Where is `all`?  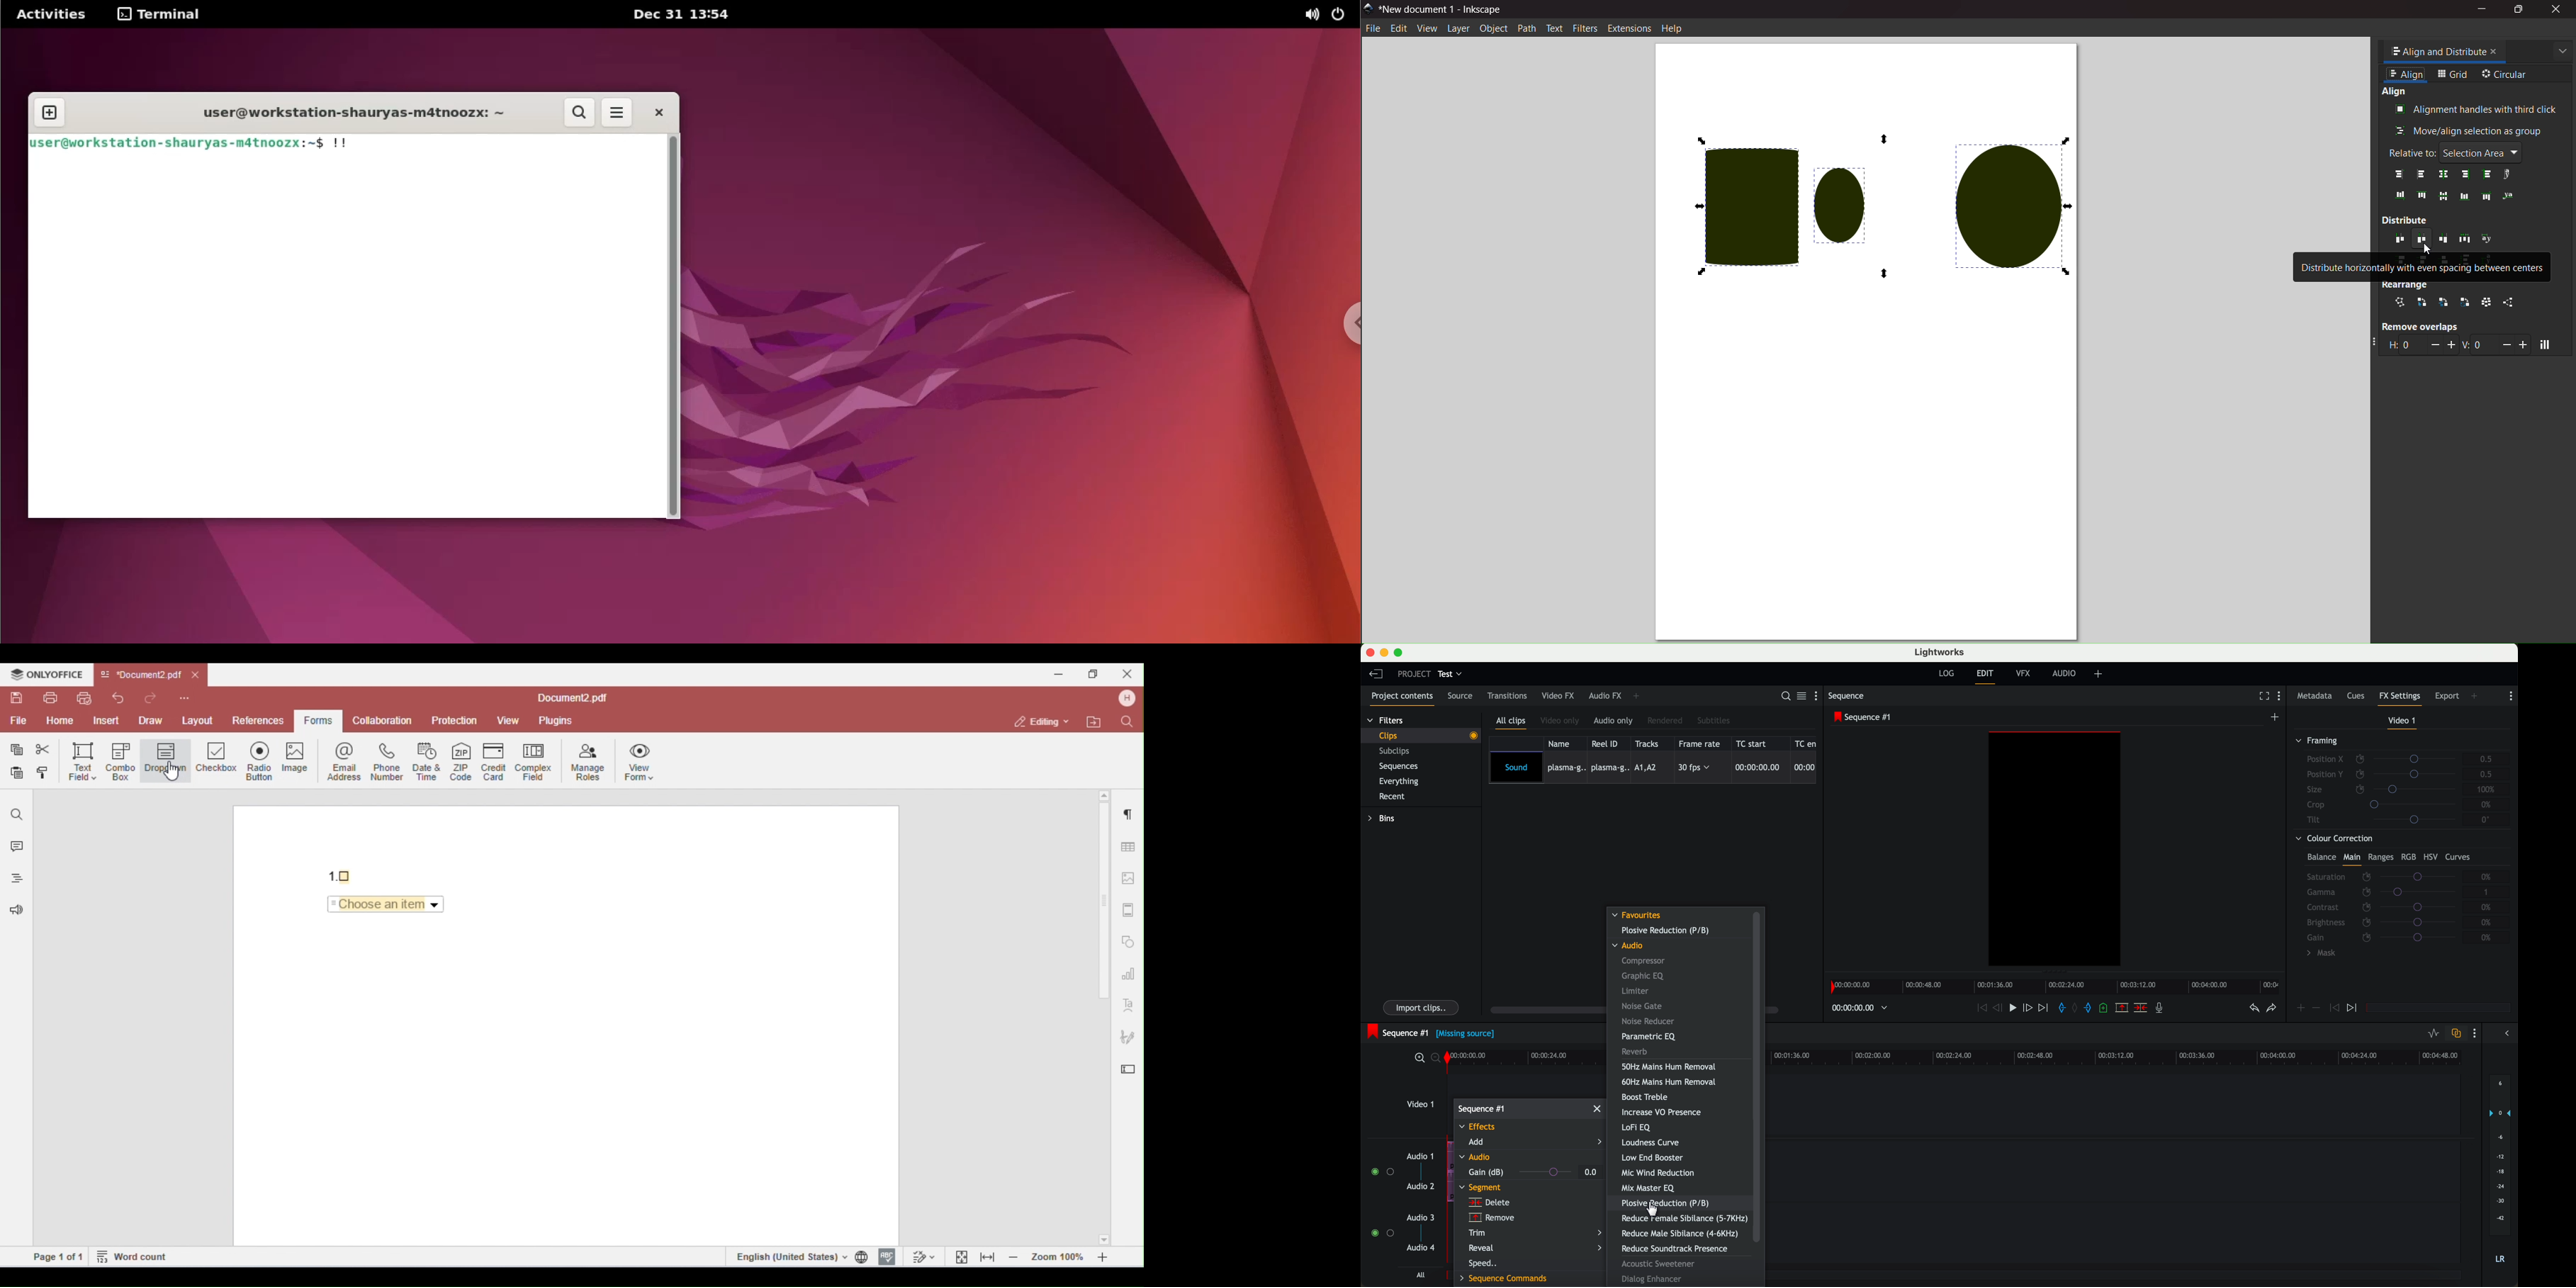 all is located at coordinates (1419, 1276).